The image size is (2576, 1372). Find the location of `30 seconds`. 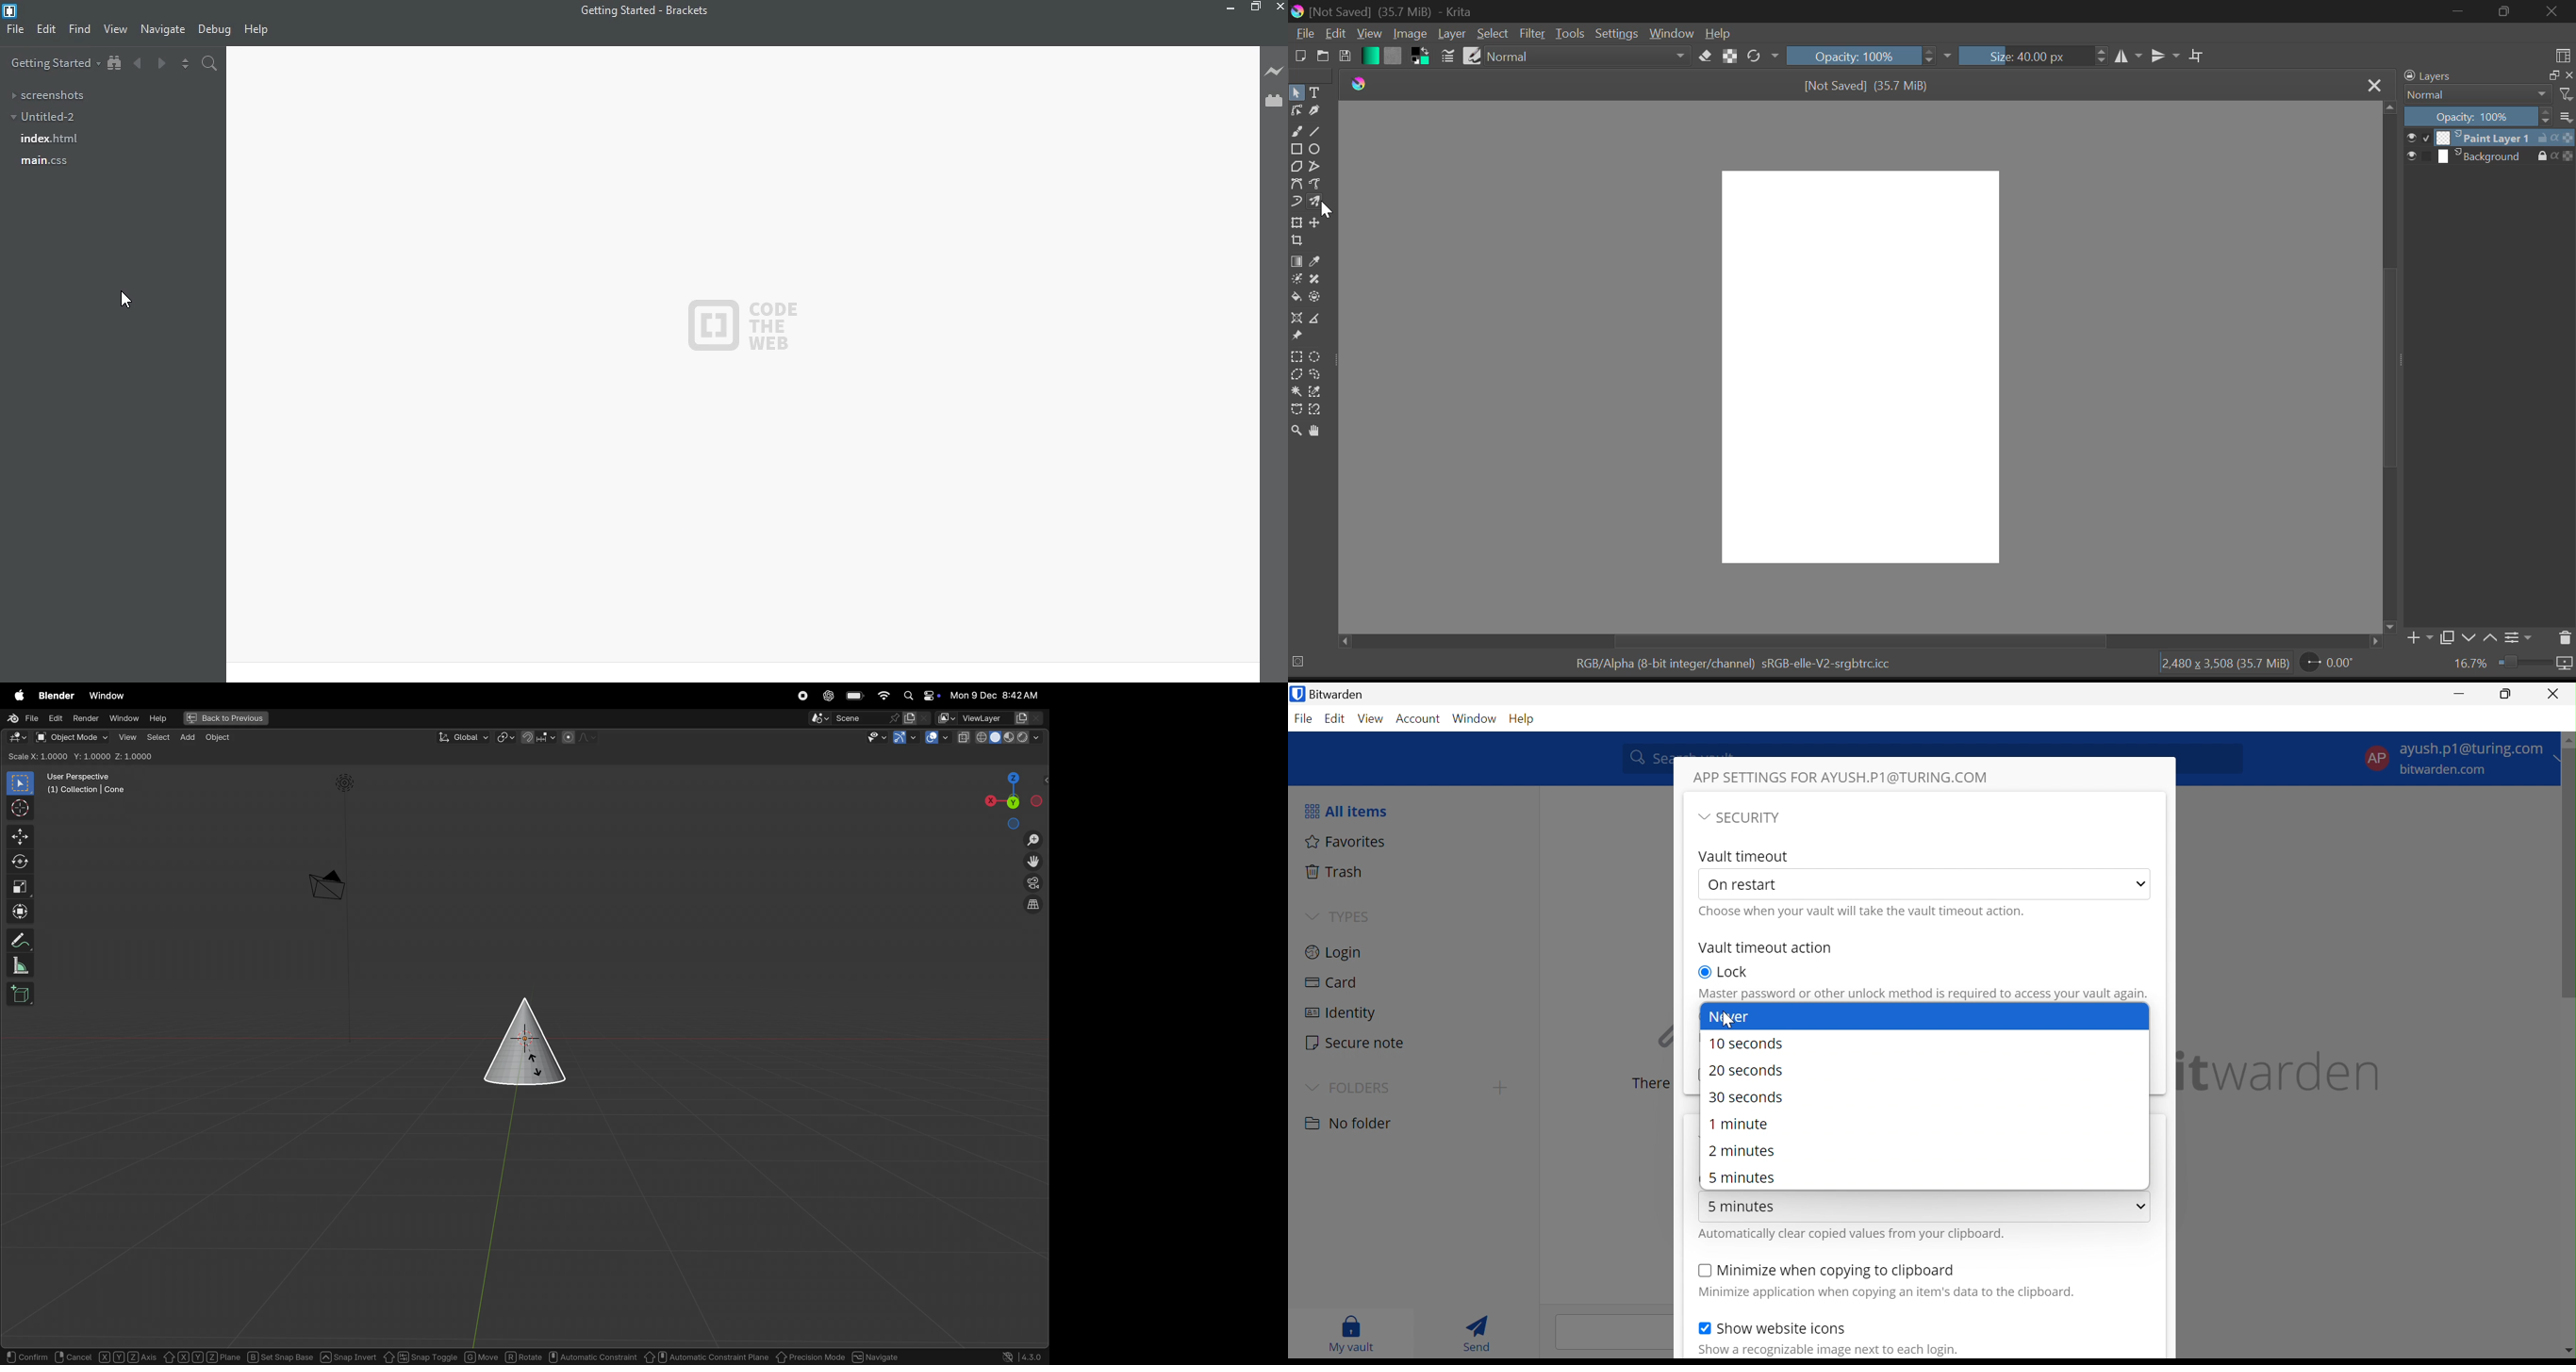

30 seconds is located at coordinates (1746, 1097).